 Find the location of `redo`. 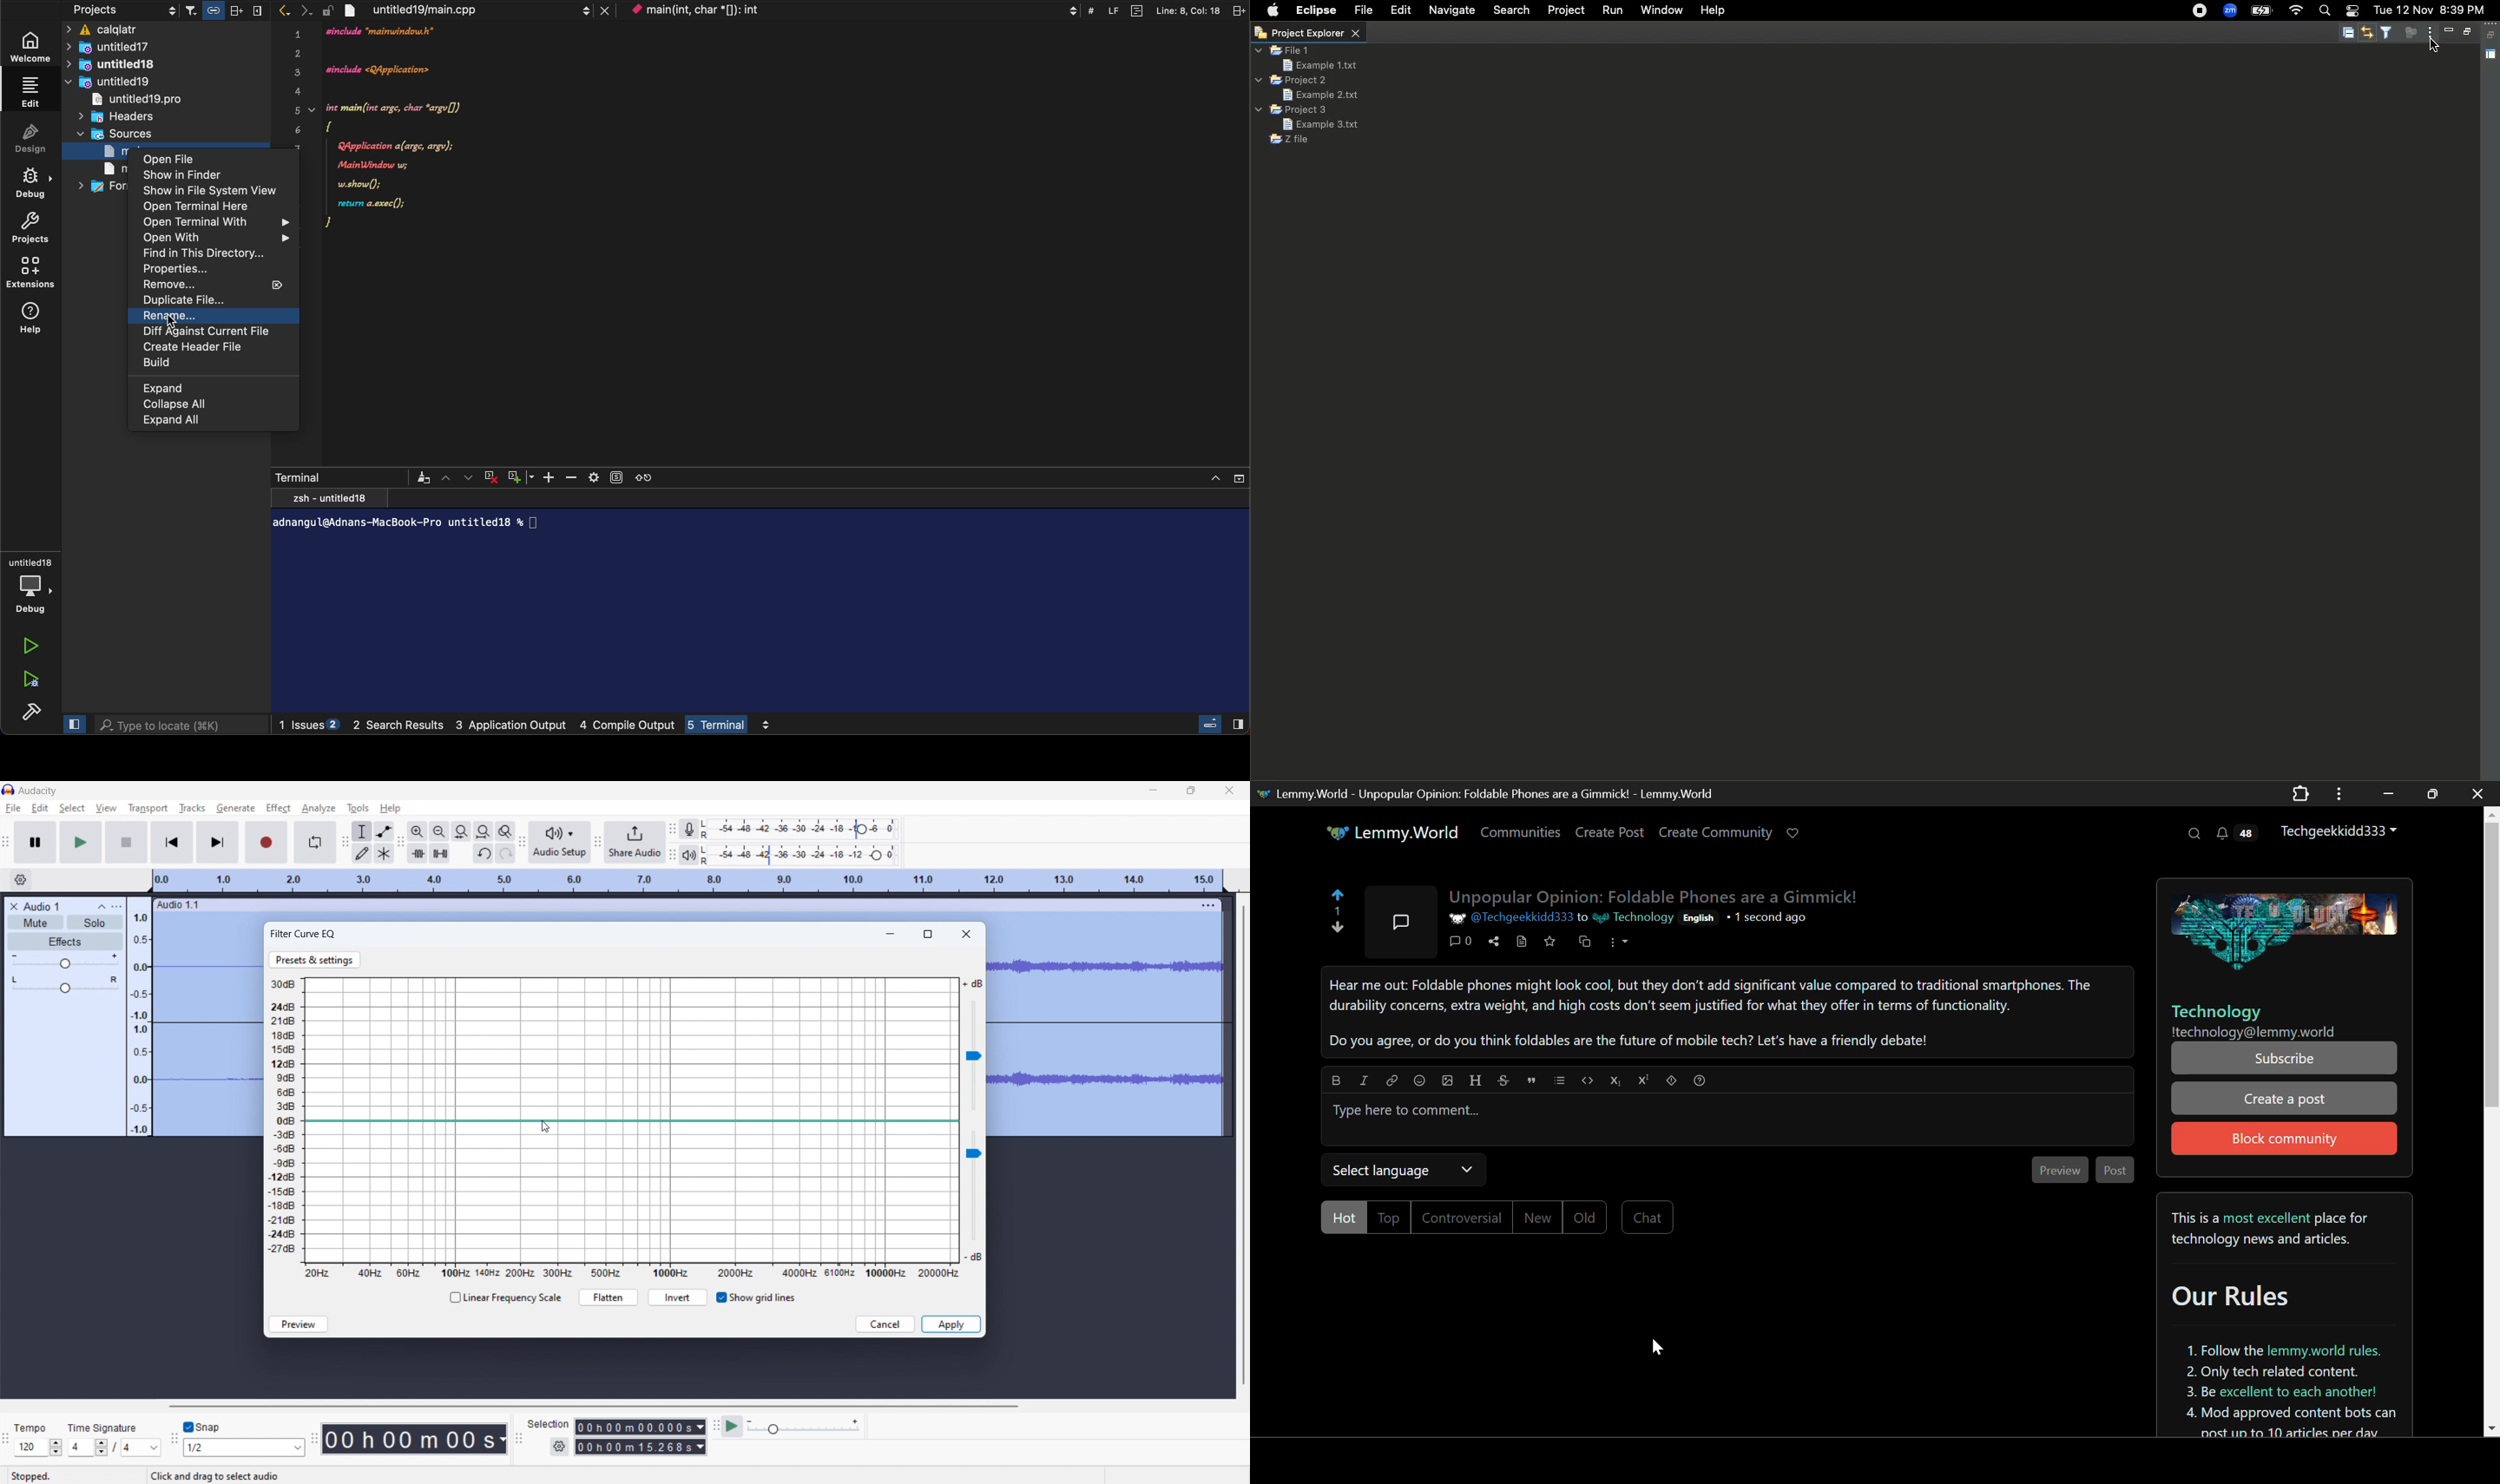

redo is located at coordinates (505, 853).